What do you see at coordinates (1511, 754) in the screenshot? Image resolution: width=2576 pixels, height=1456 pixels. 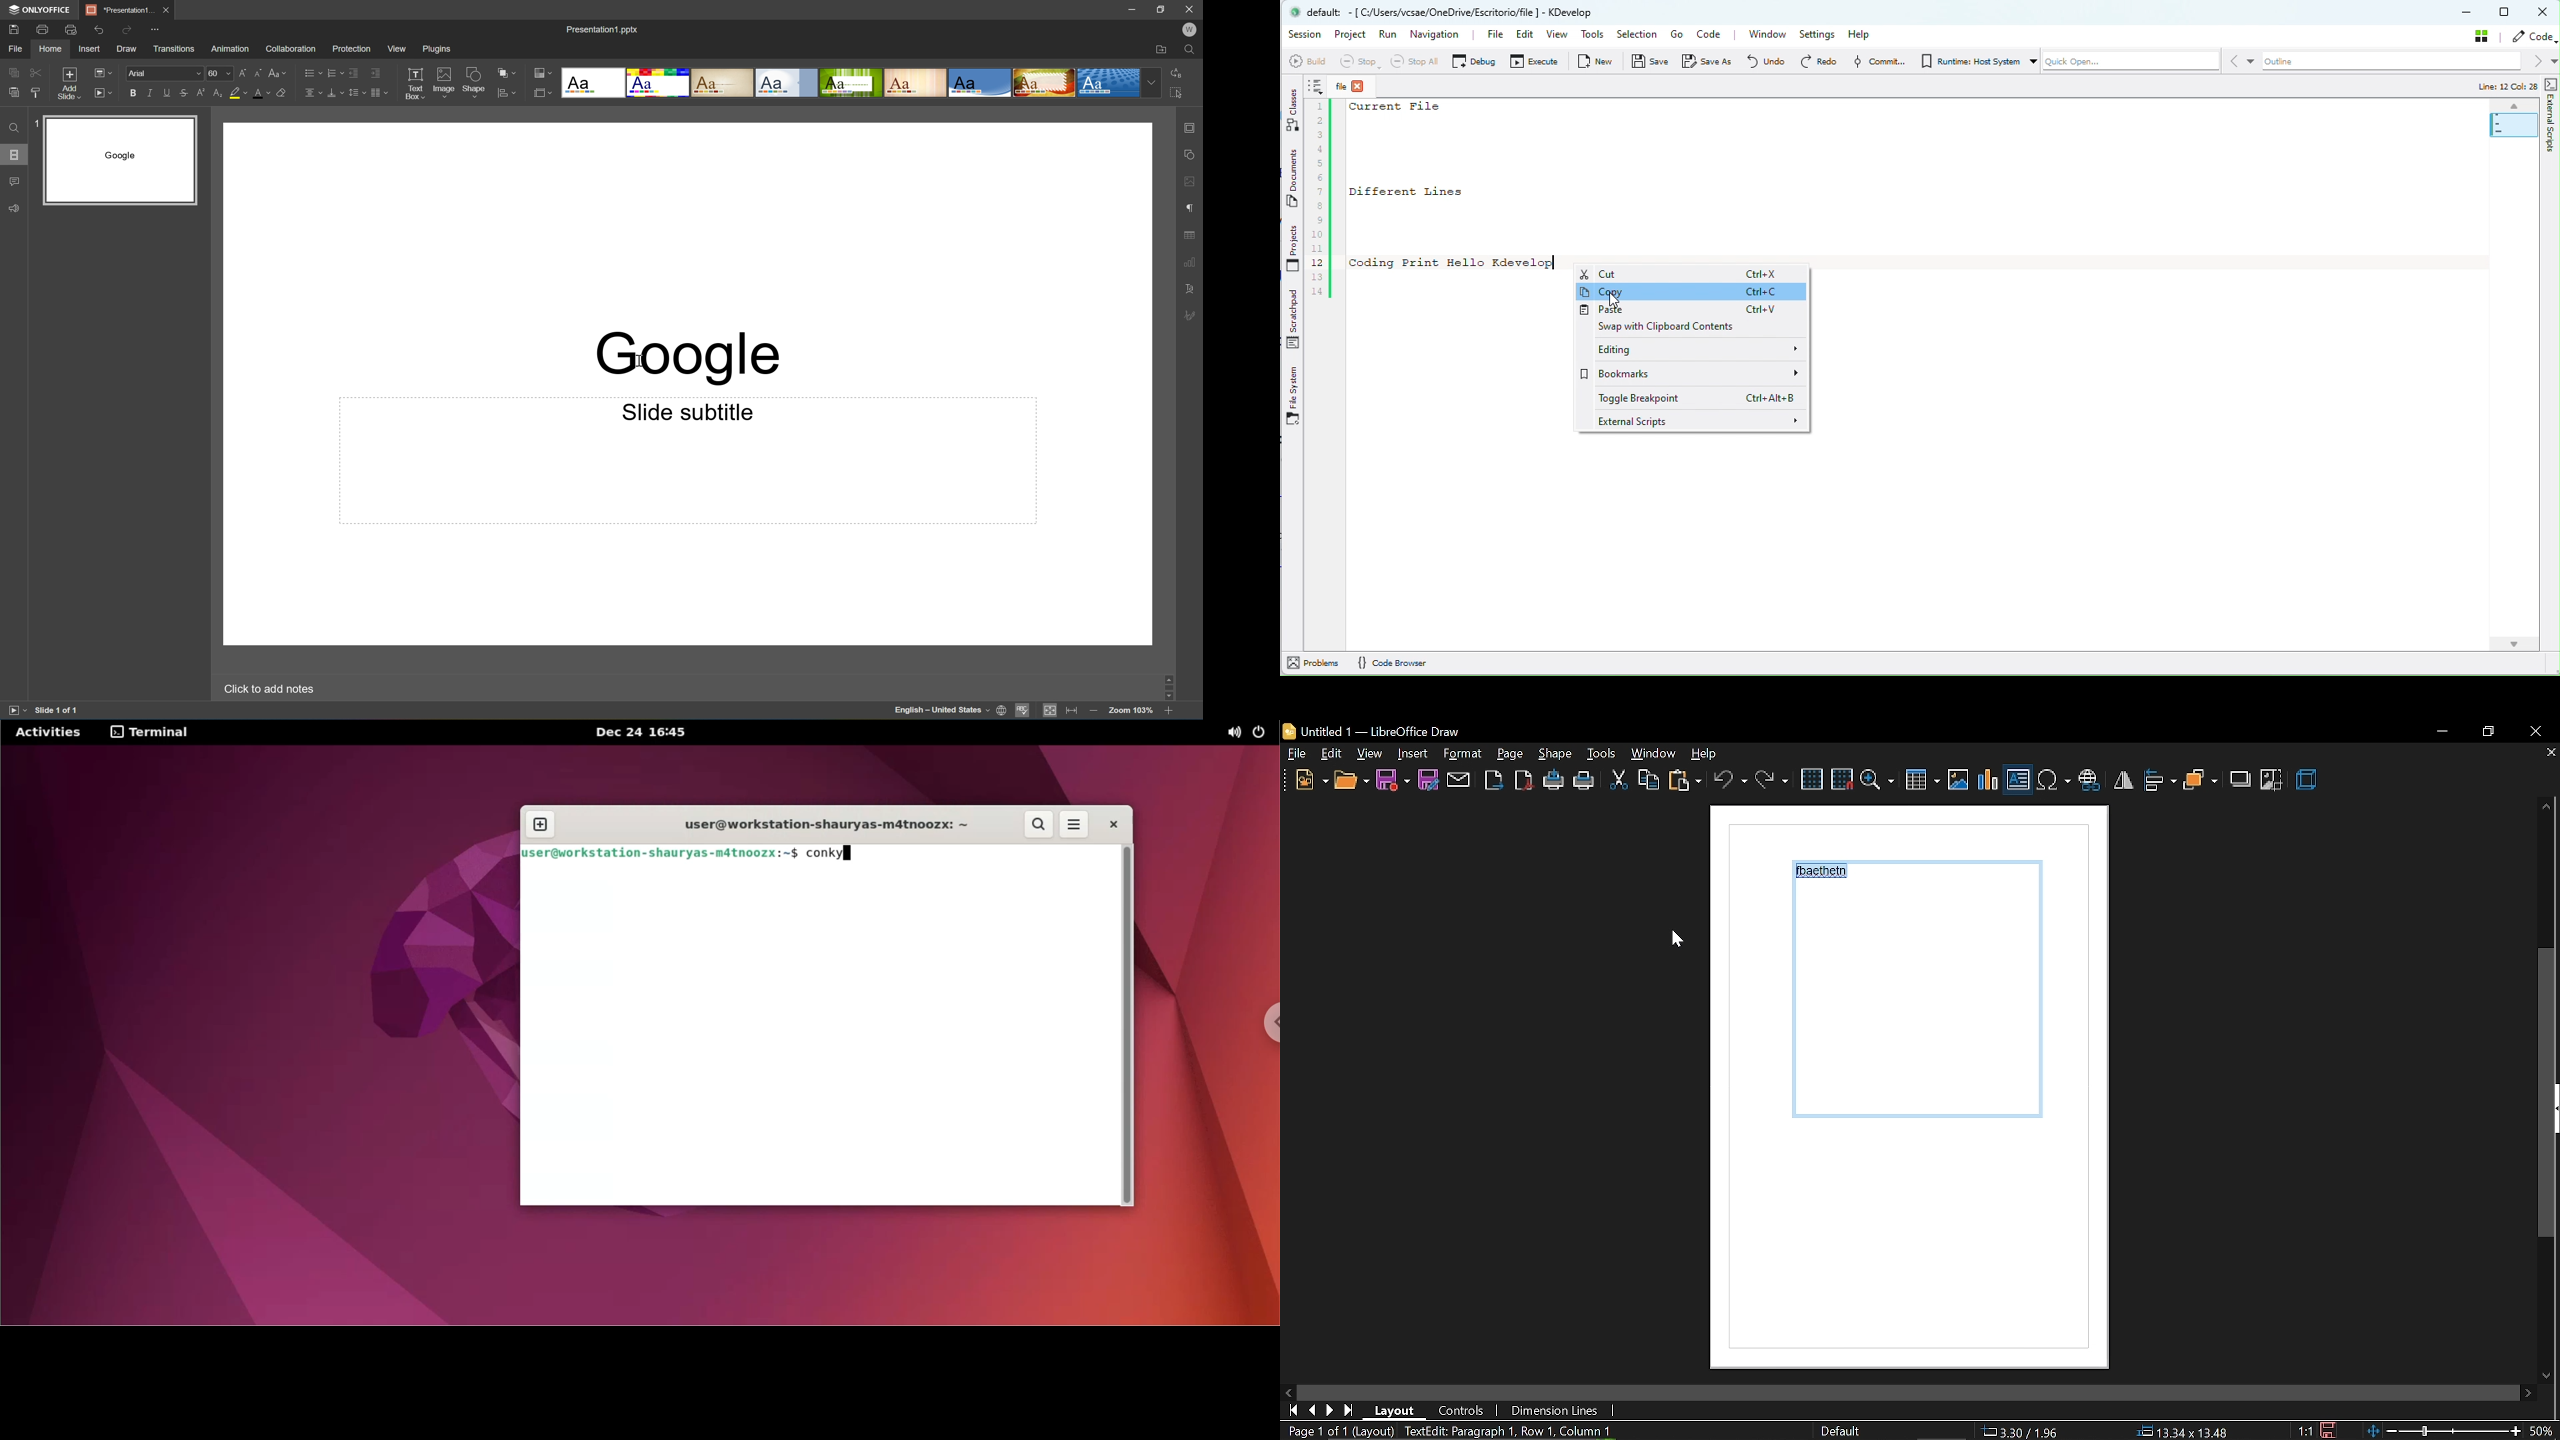 I see `format` at bounding box center [1511, 754].